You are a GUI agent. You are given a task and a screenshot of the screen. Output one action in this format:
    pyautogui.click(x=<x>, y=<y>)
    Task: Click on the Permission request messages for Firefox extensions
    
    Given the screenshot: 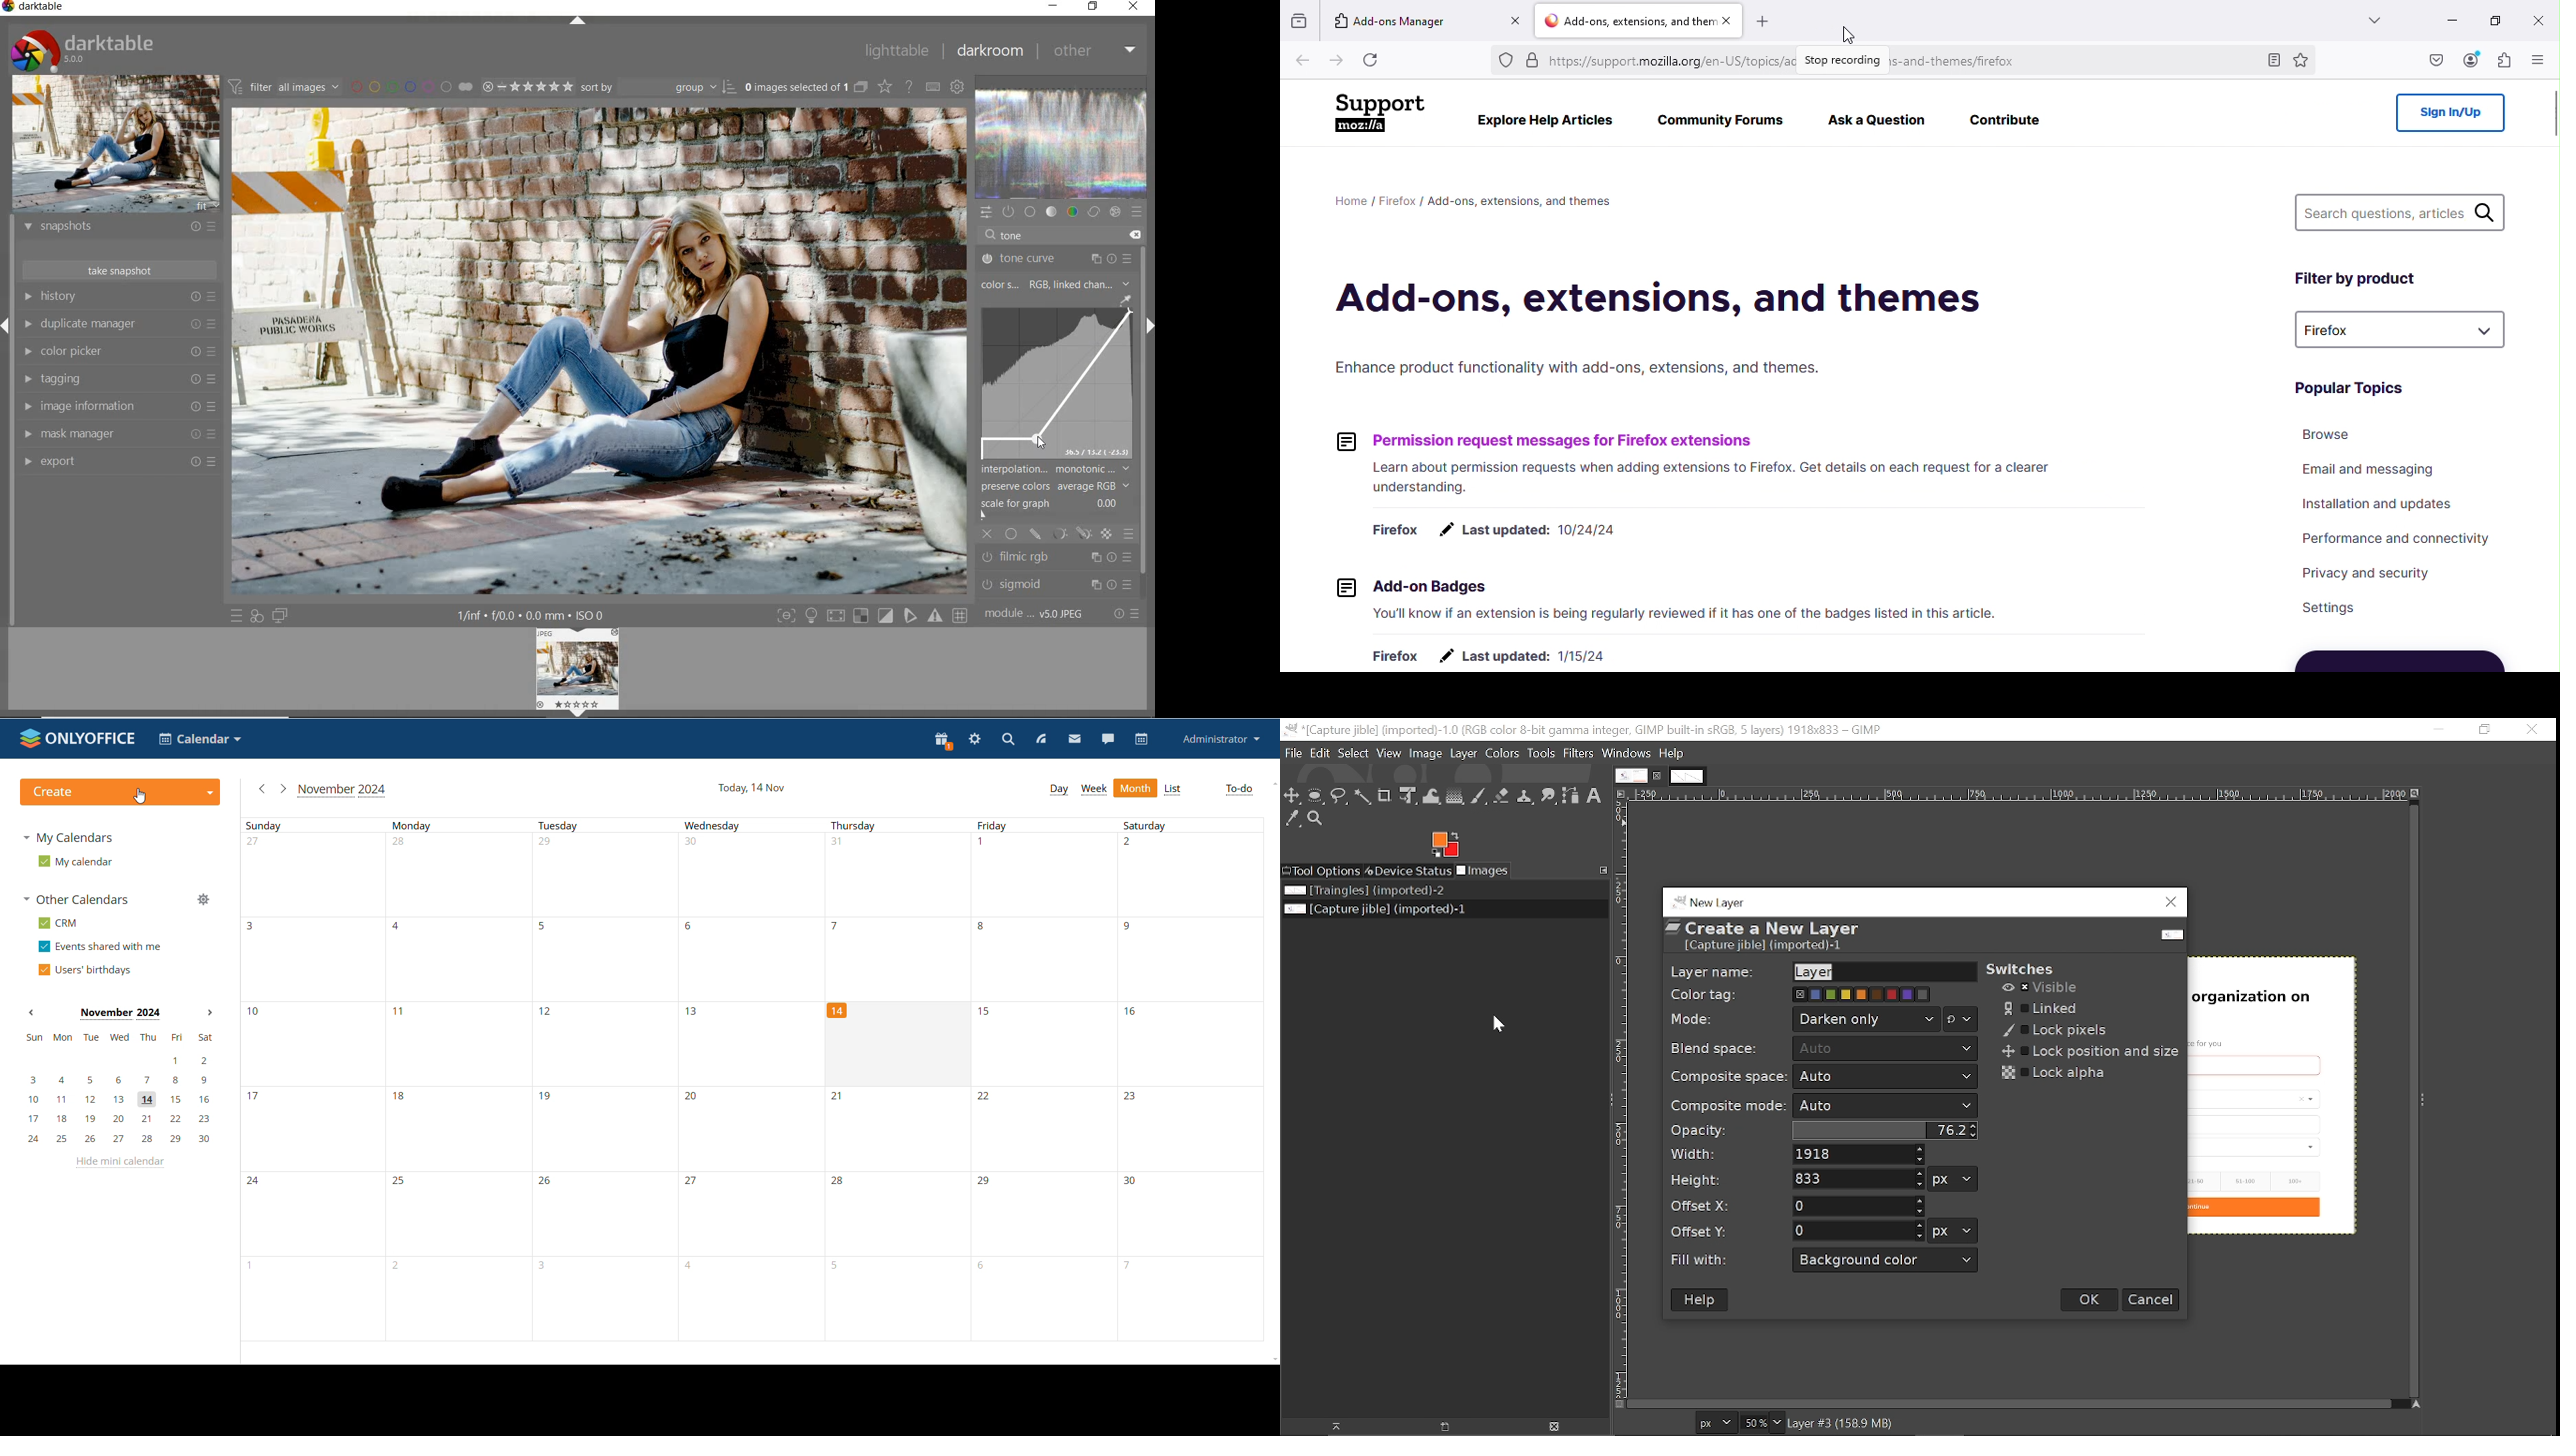 What is the action you would take?
    pyautogui.click(x=1565, y=438)
    